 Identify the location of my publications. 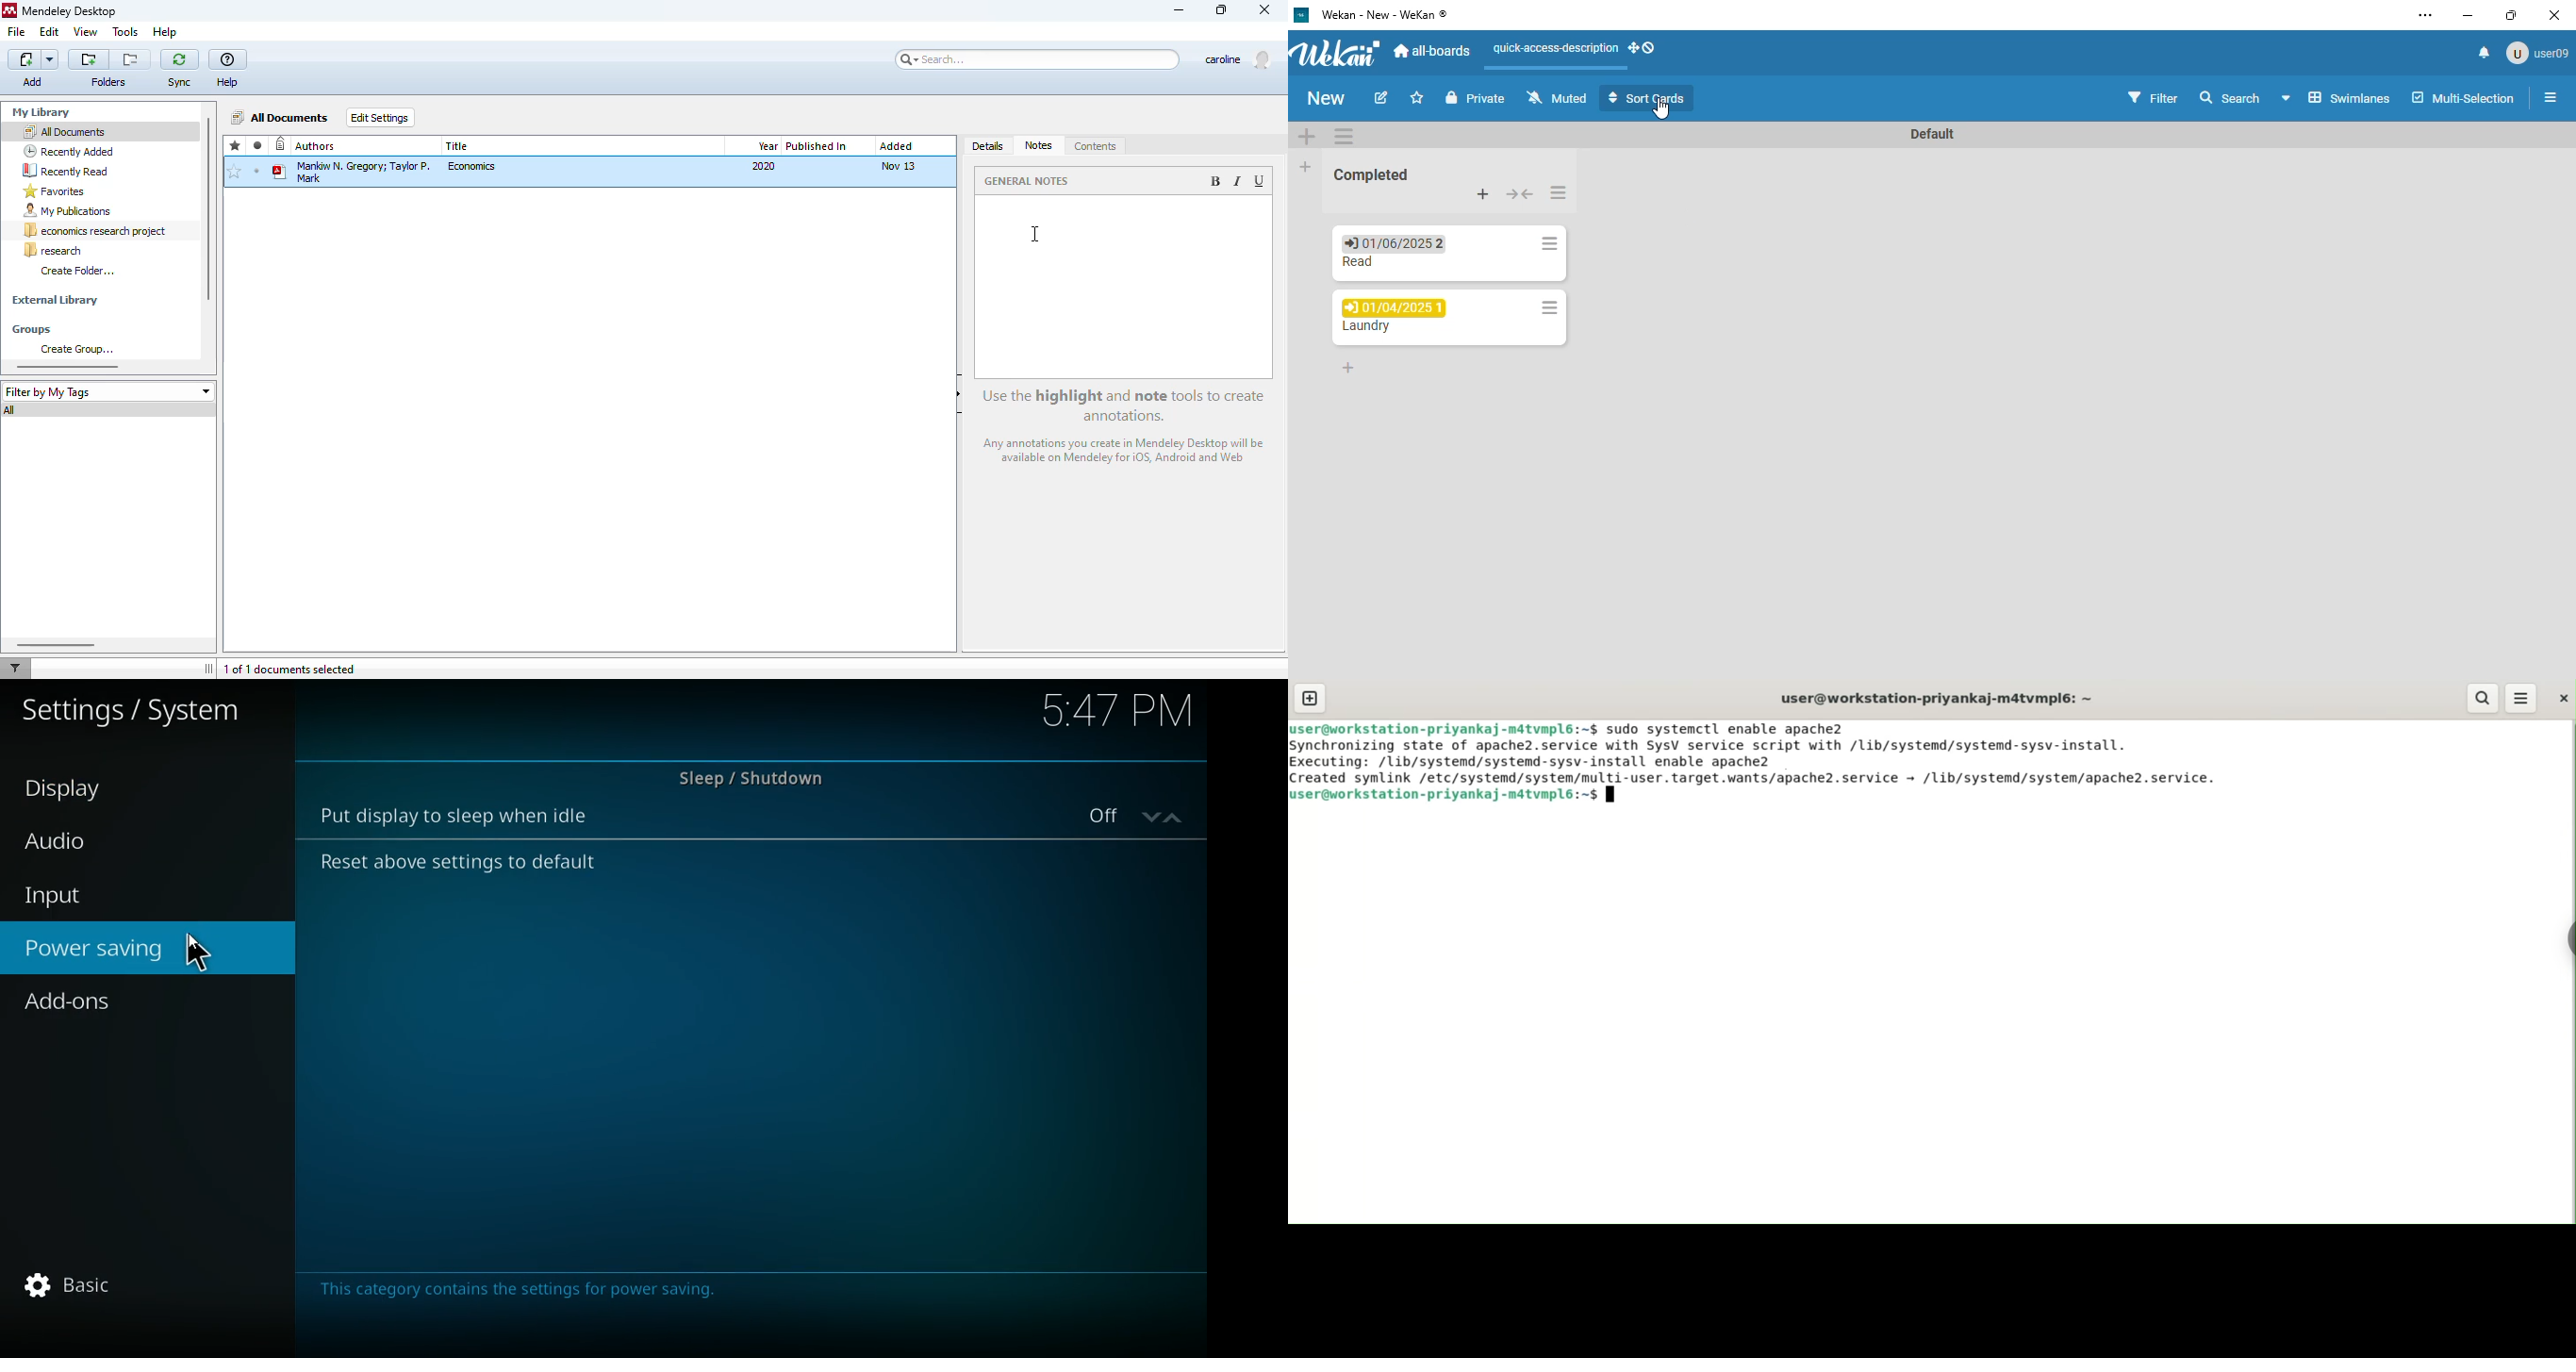
(68, 211).